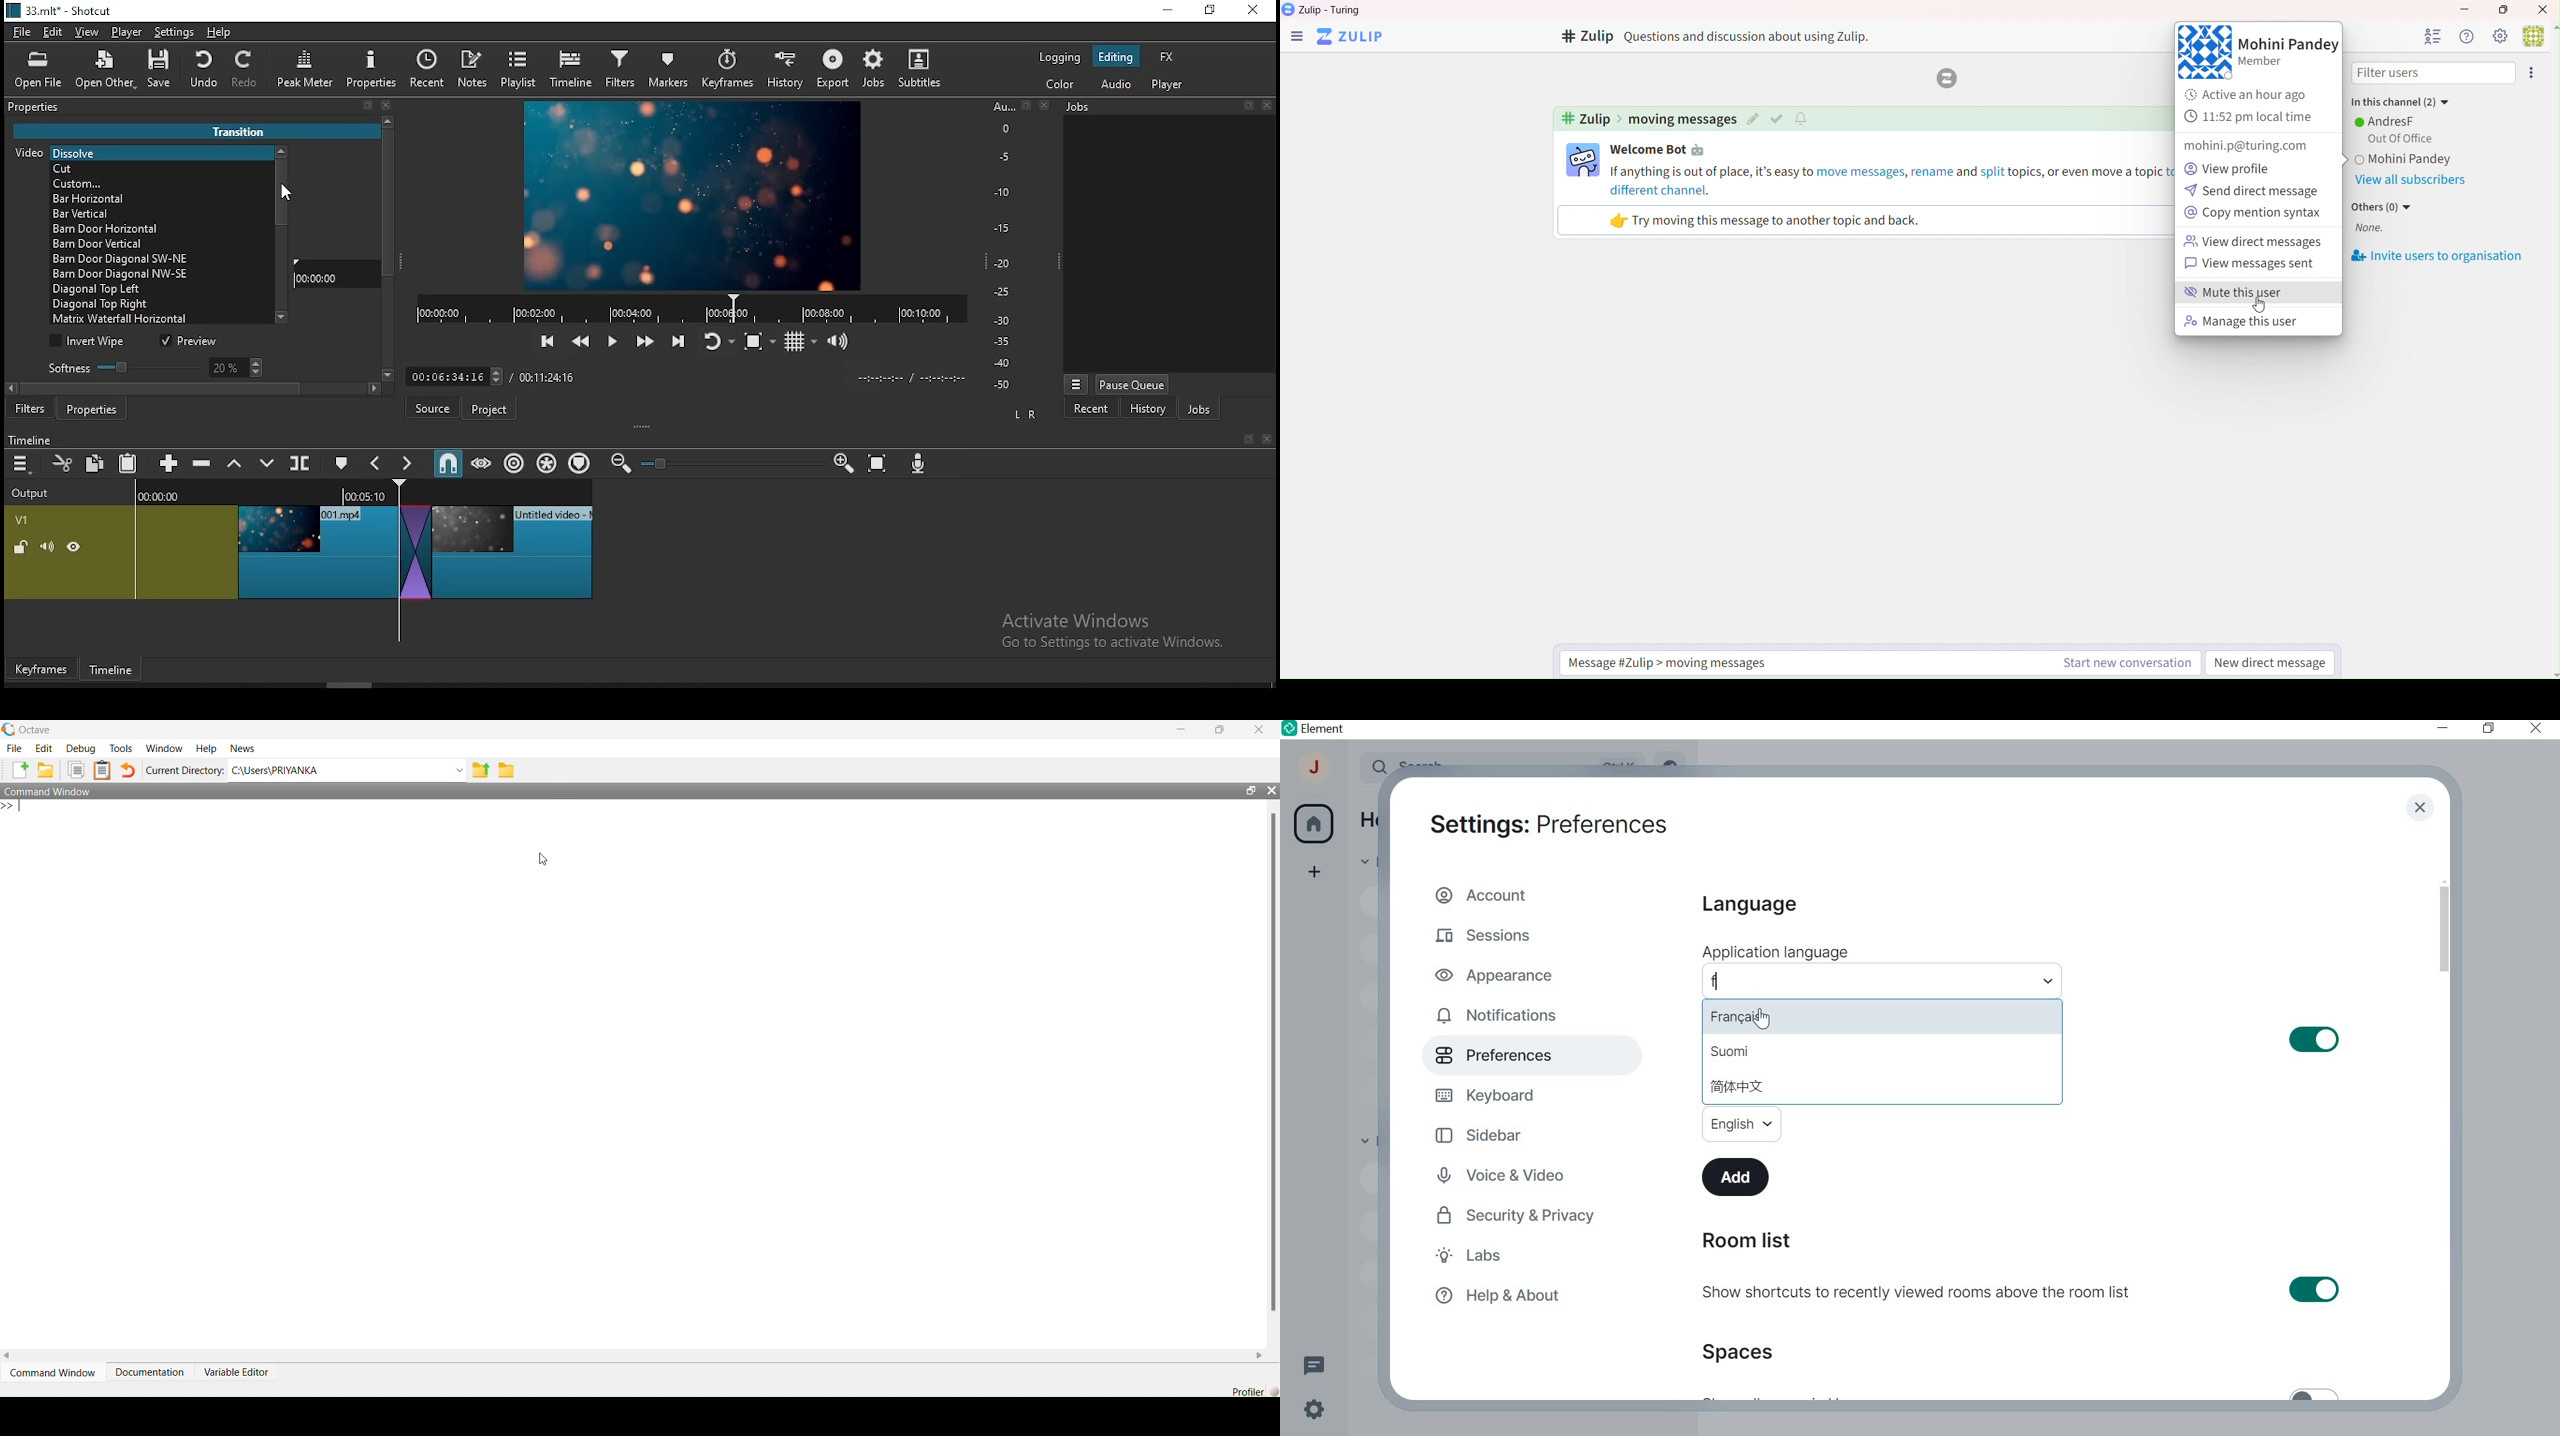 This screenshot has width=2576, height=1456. Describe the element at coordinates (307, 68) in the screenshot. I see `peak meter` at that location.